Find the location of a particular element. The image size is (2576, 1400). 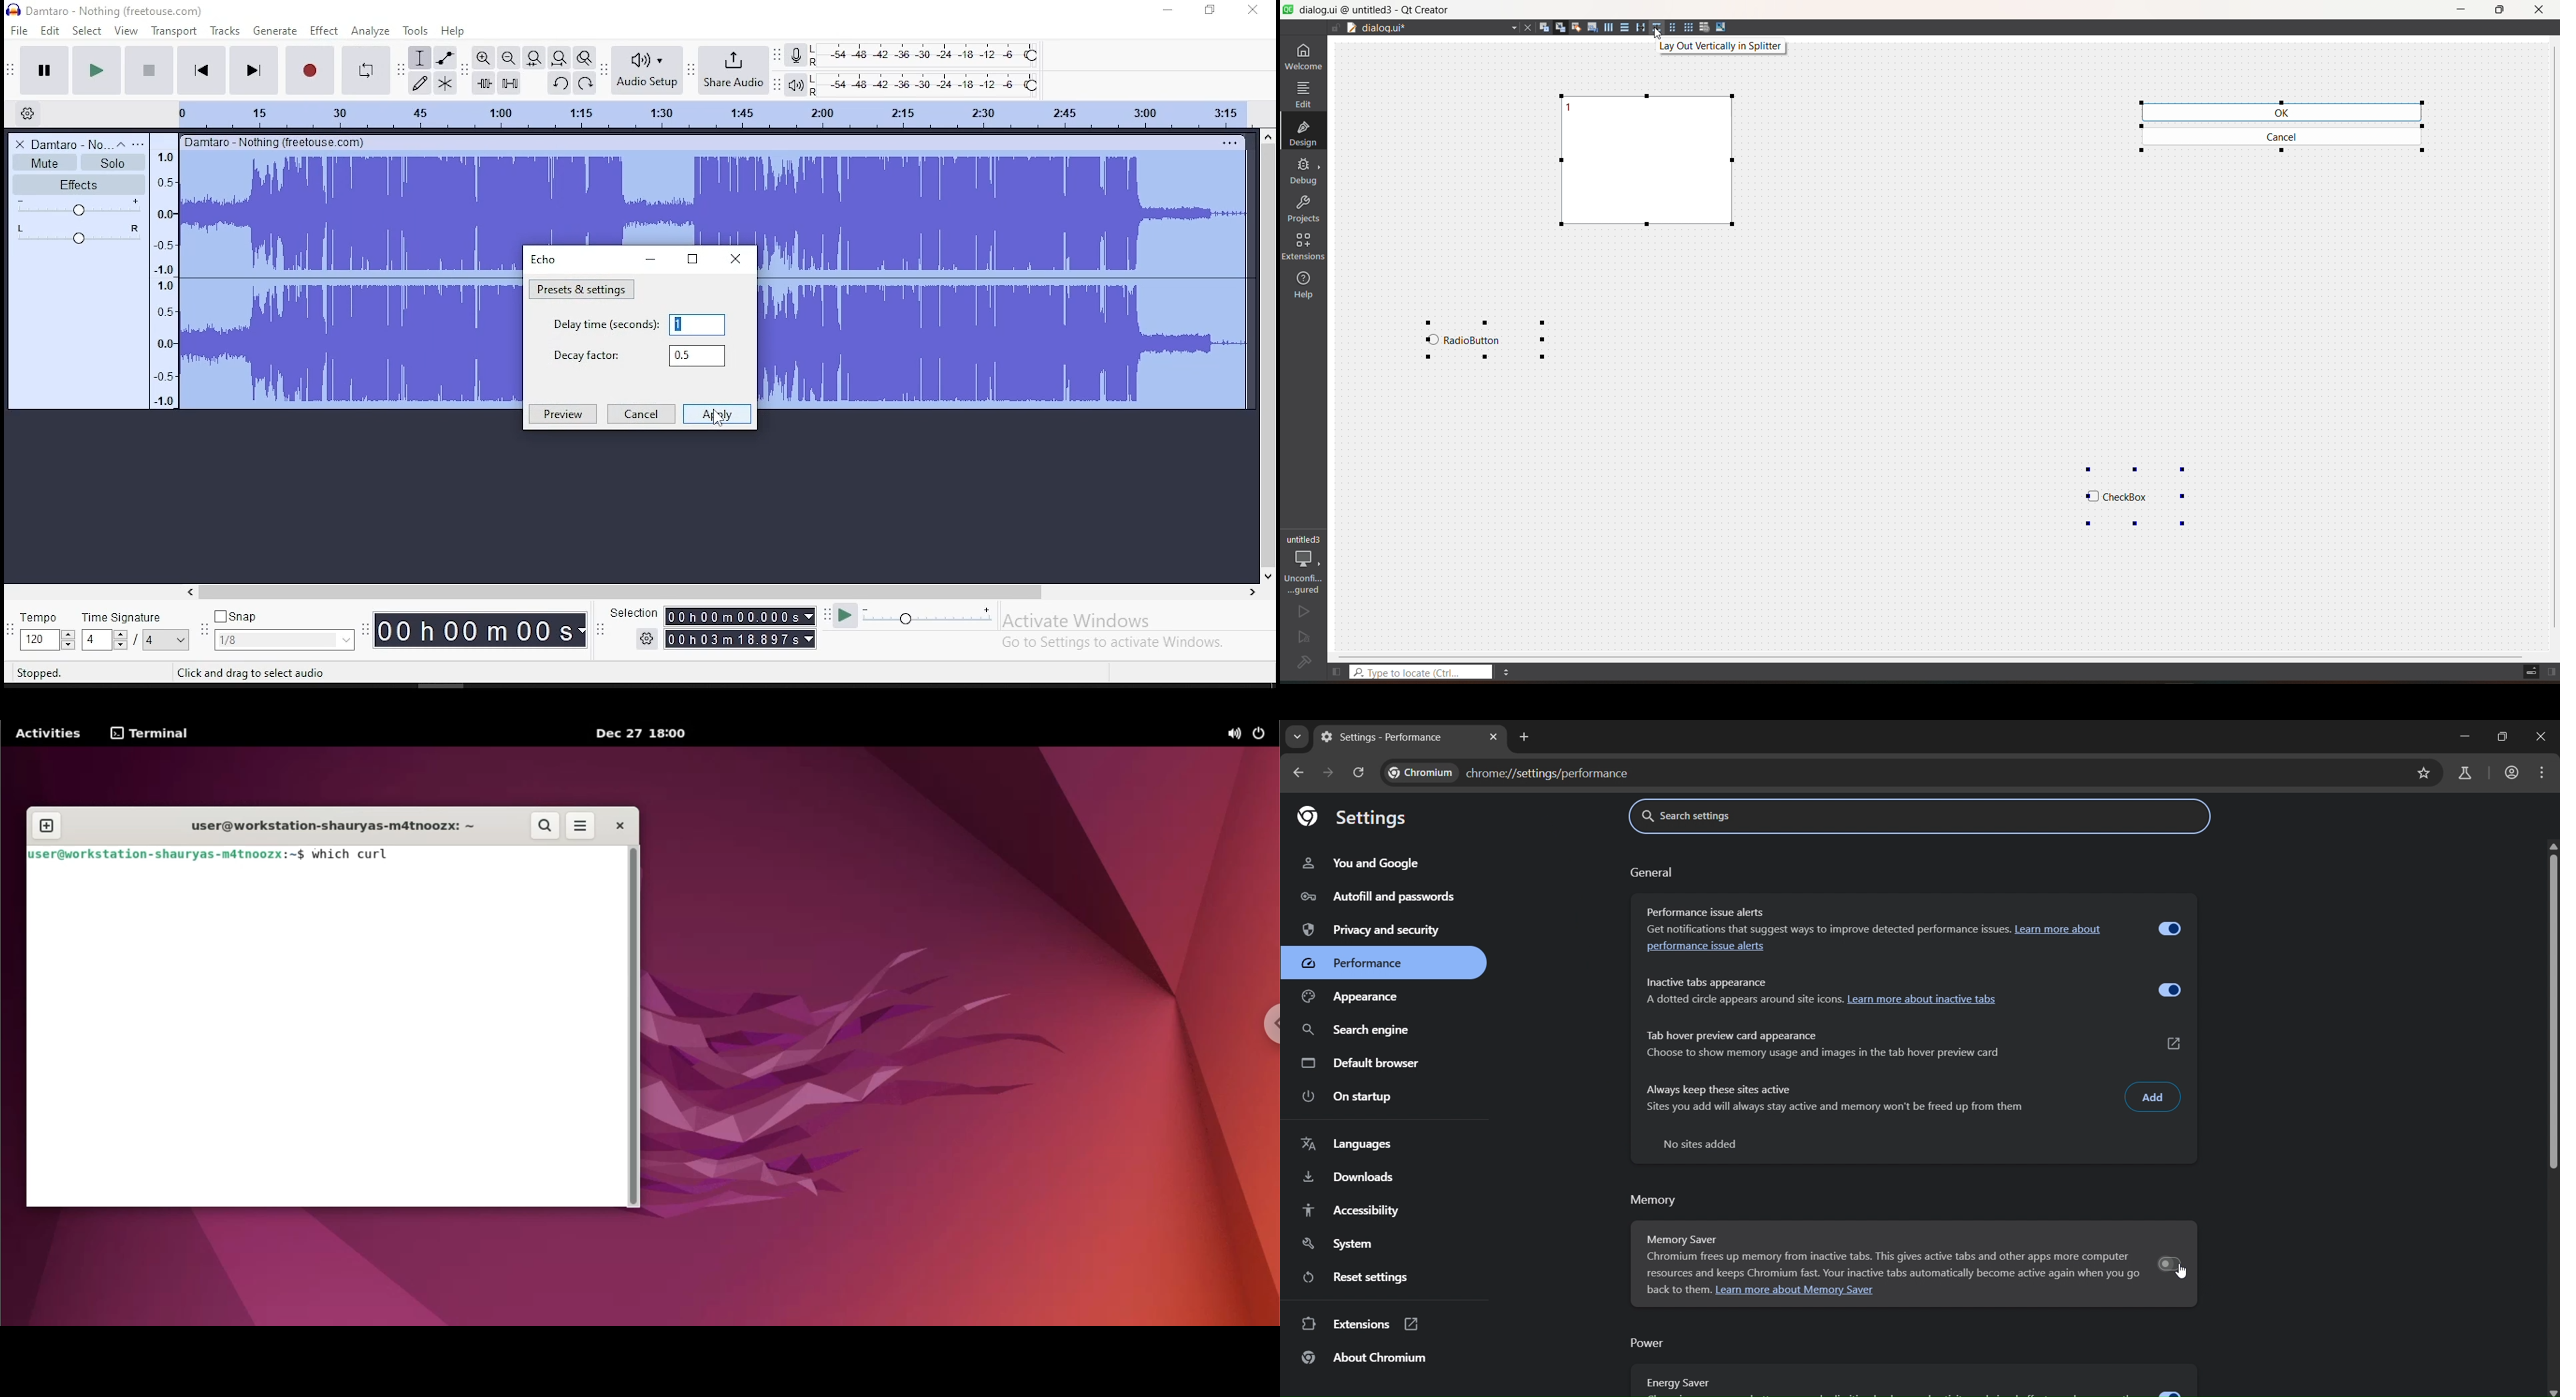

pan is located at coordinates (78, 233).